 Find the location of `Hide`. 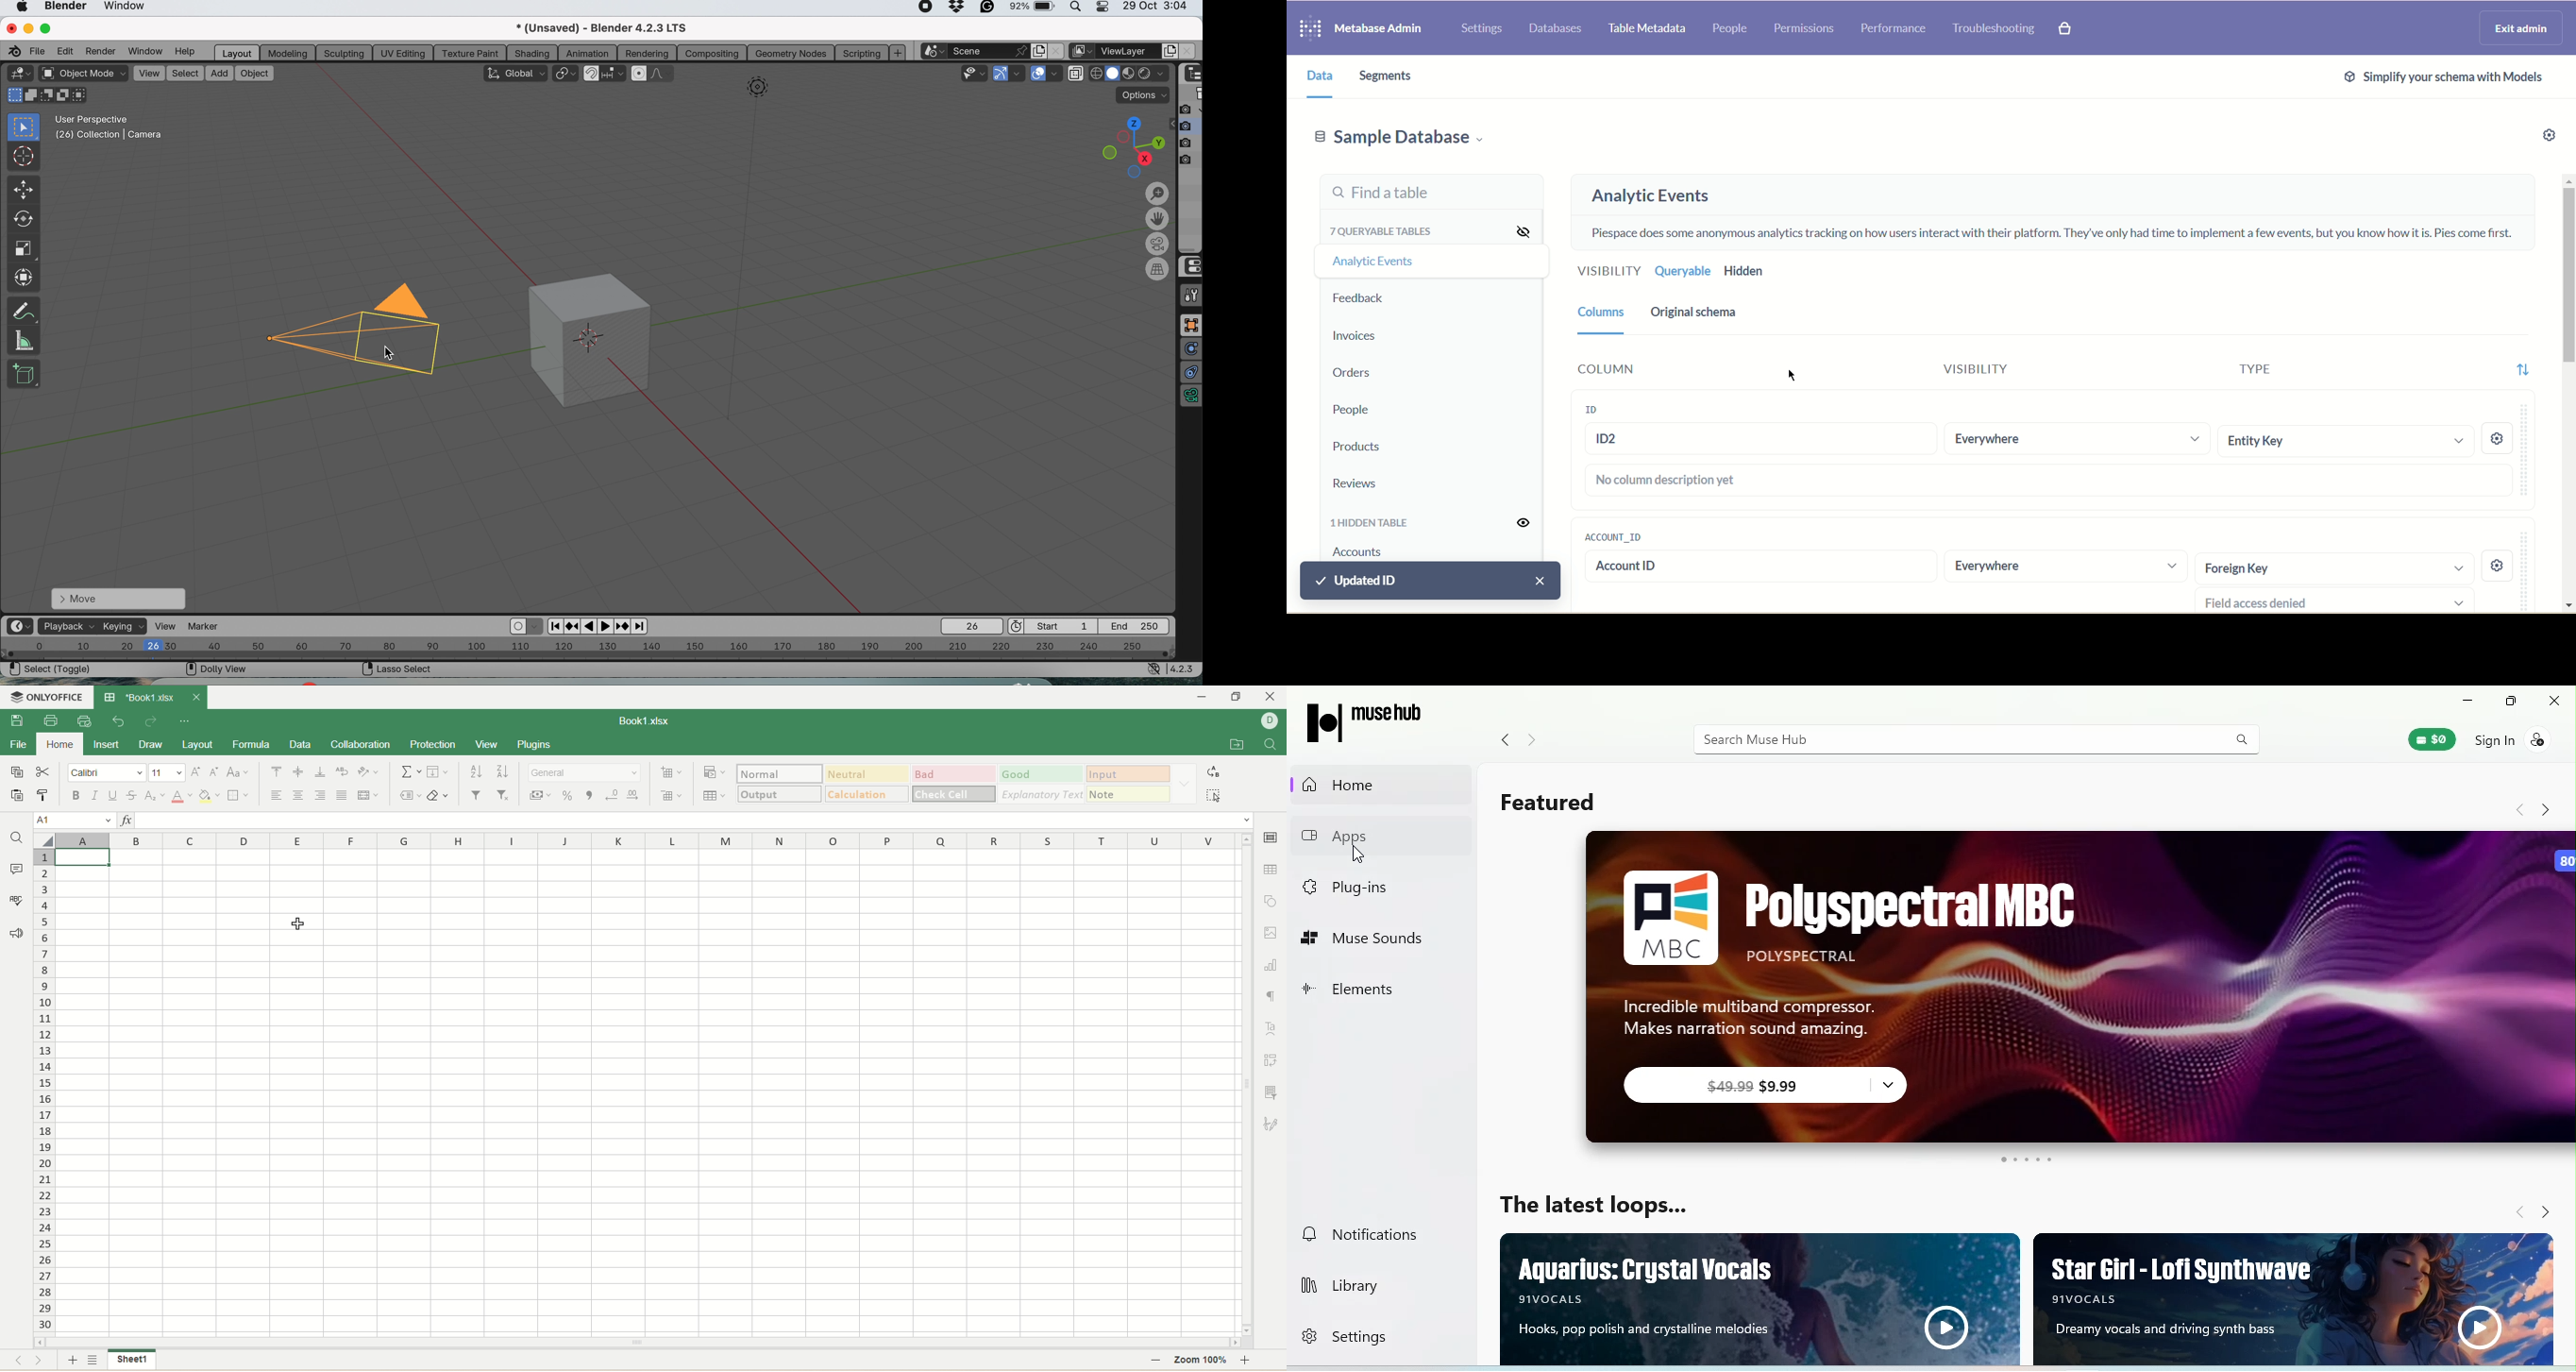

Hide is located at coordinates (1518, 265).